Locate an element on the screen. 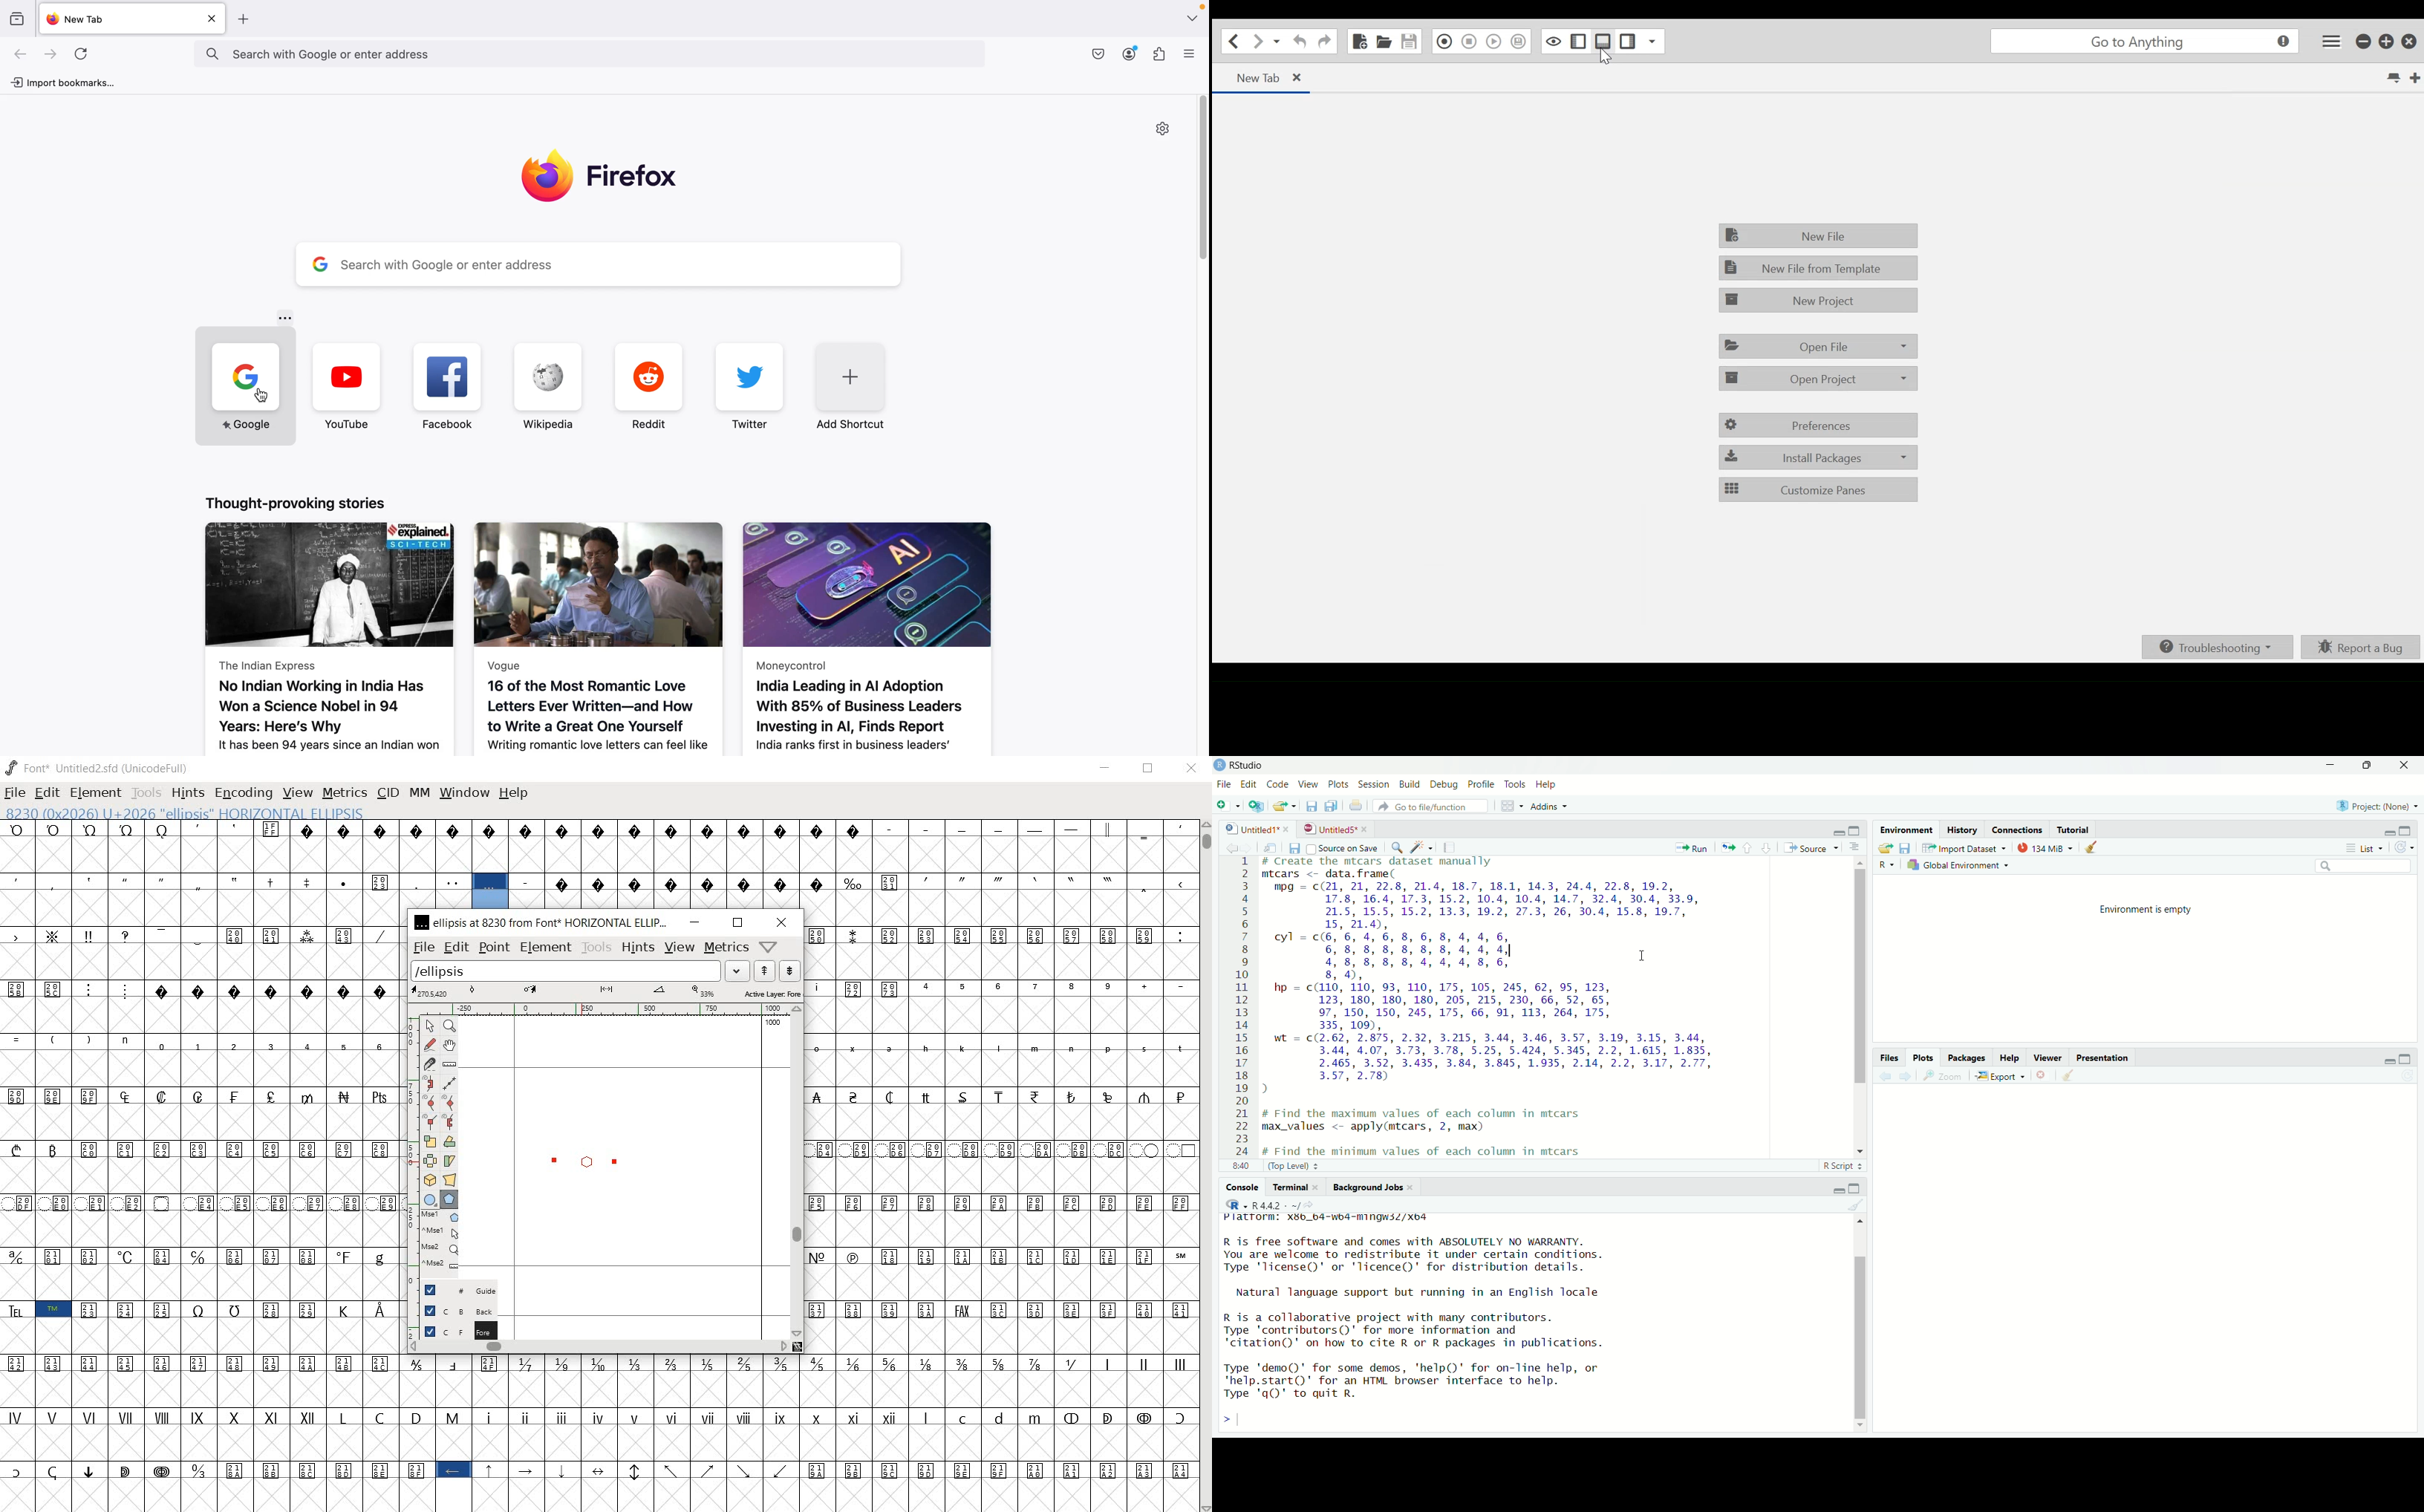  files is located at coordinates (1910, 849).